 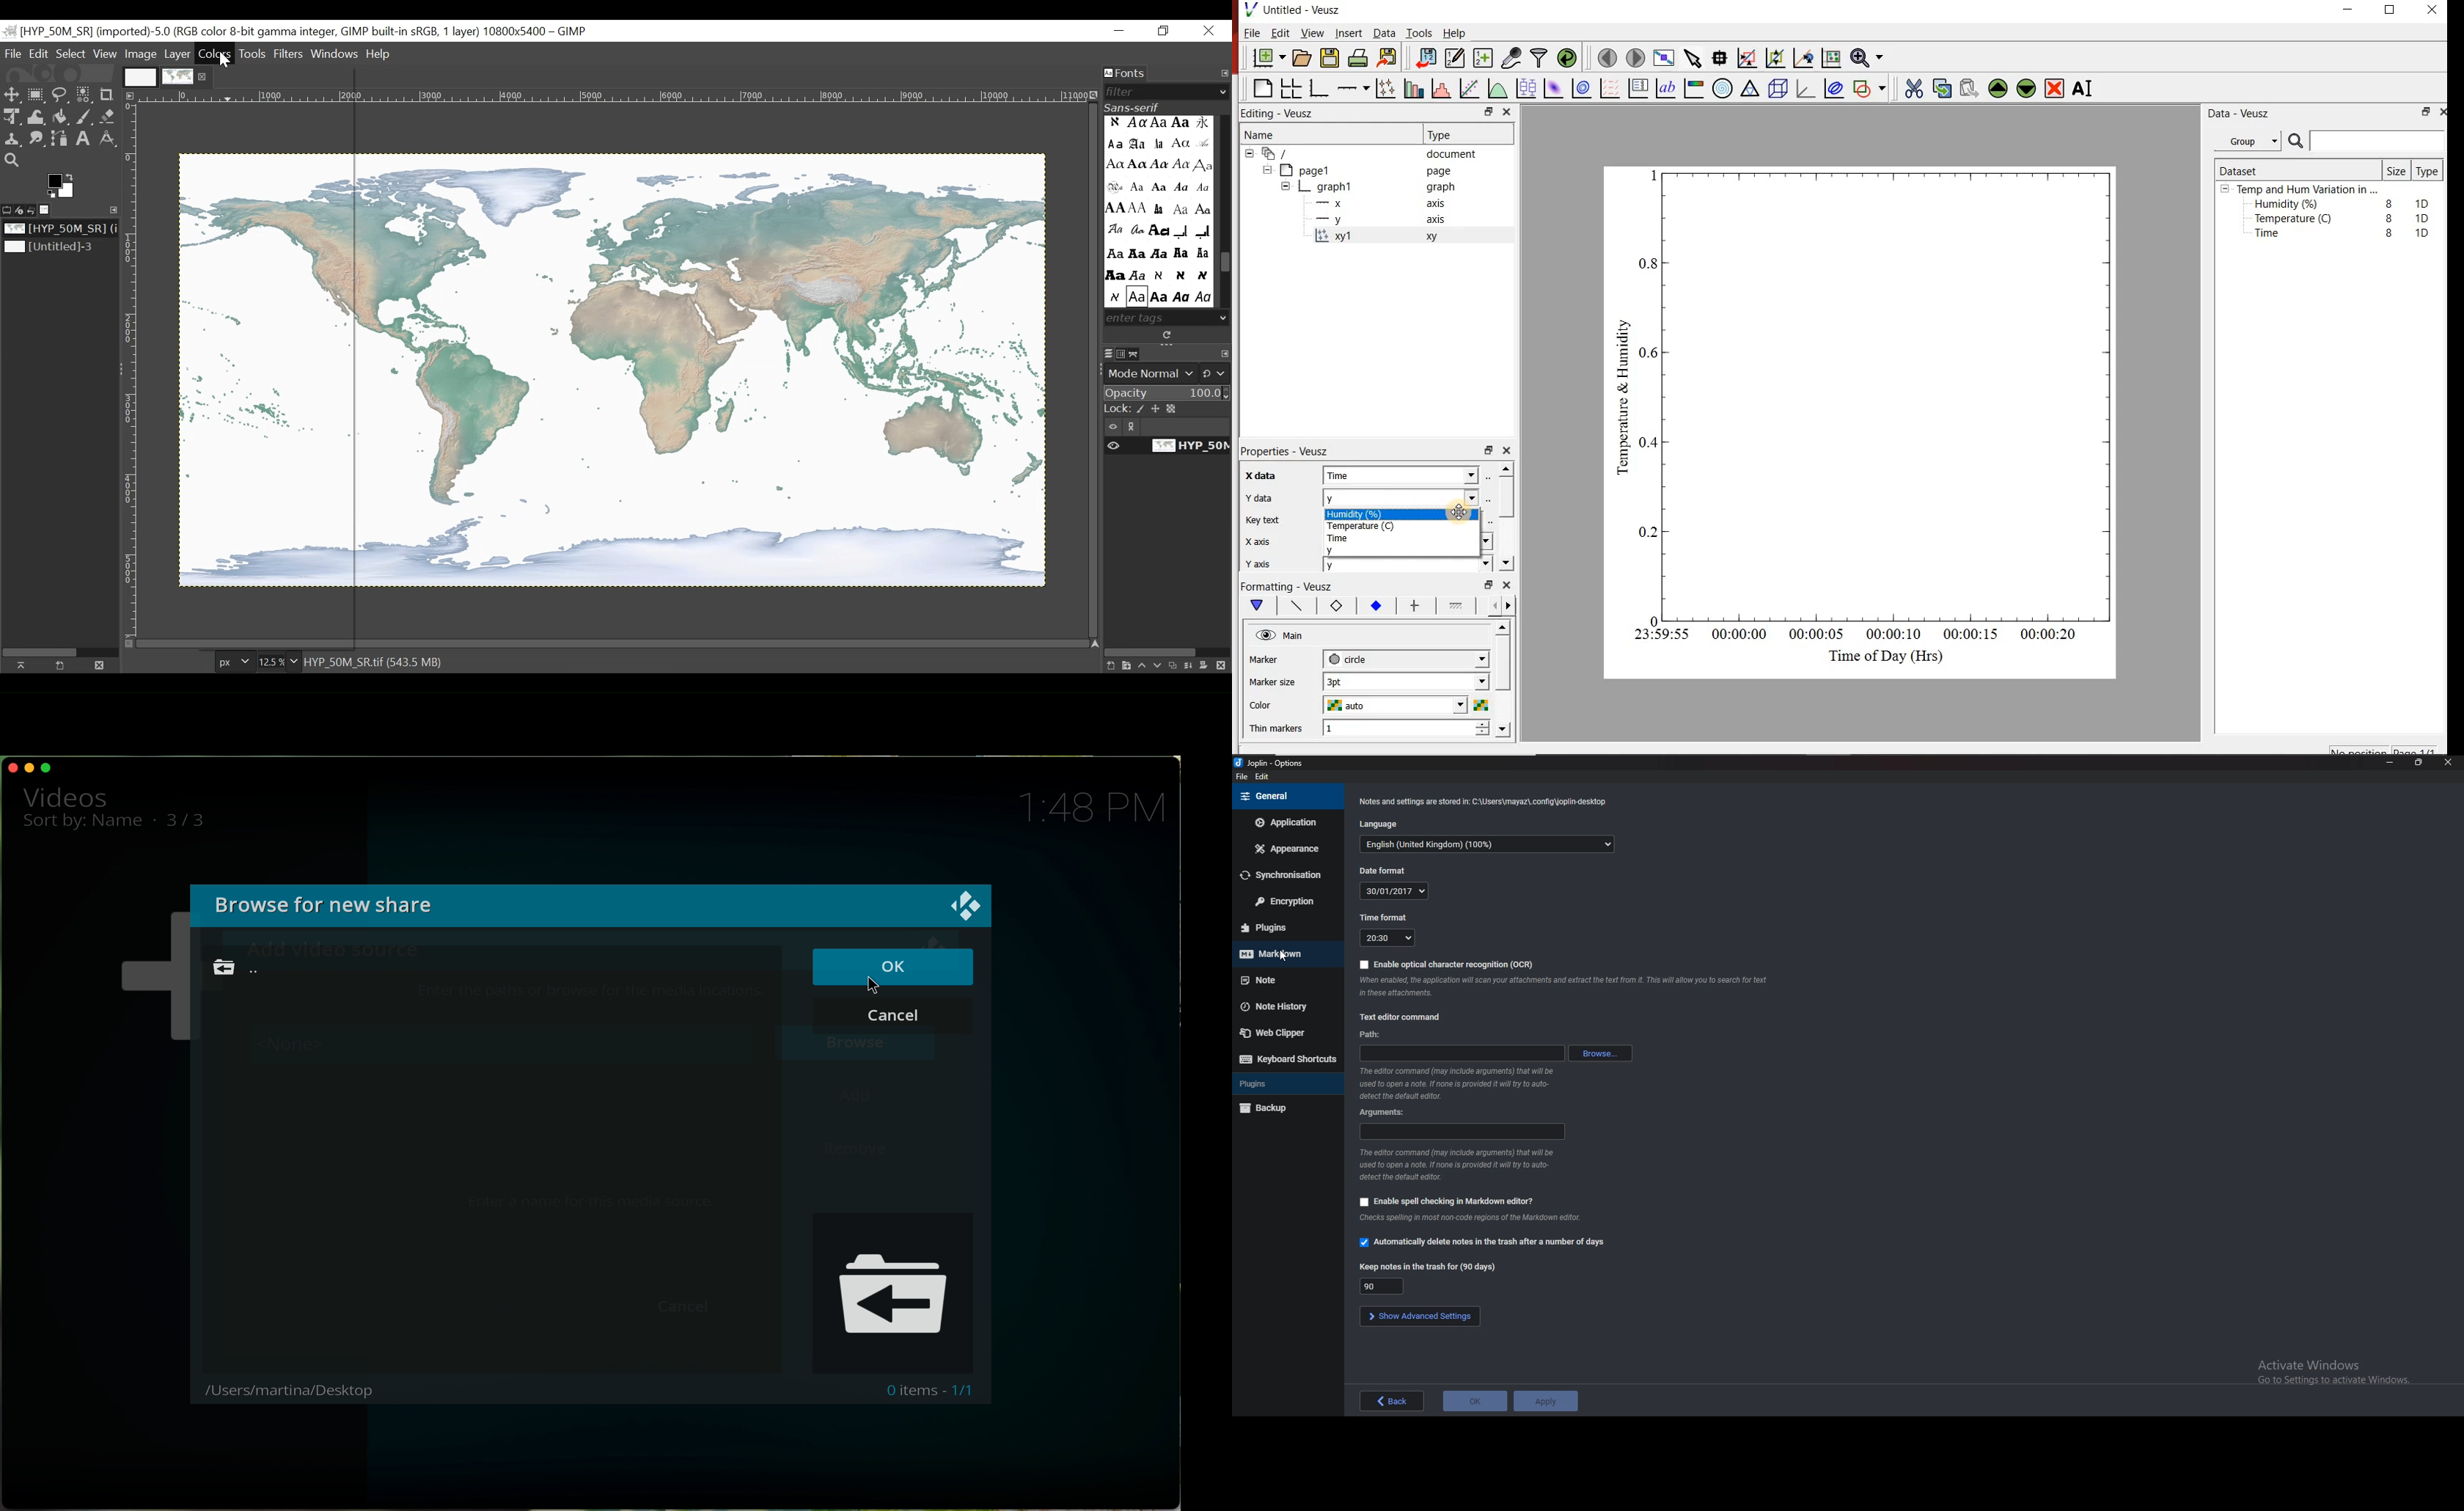 What do you see at coordinates (1449, 1202) in the screenshot?
I see `Enable spell checking` at bounding box center [1449, 1202].